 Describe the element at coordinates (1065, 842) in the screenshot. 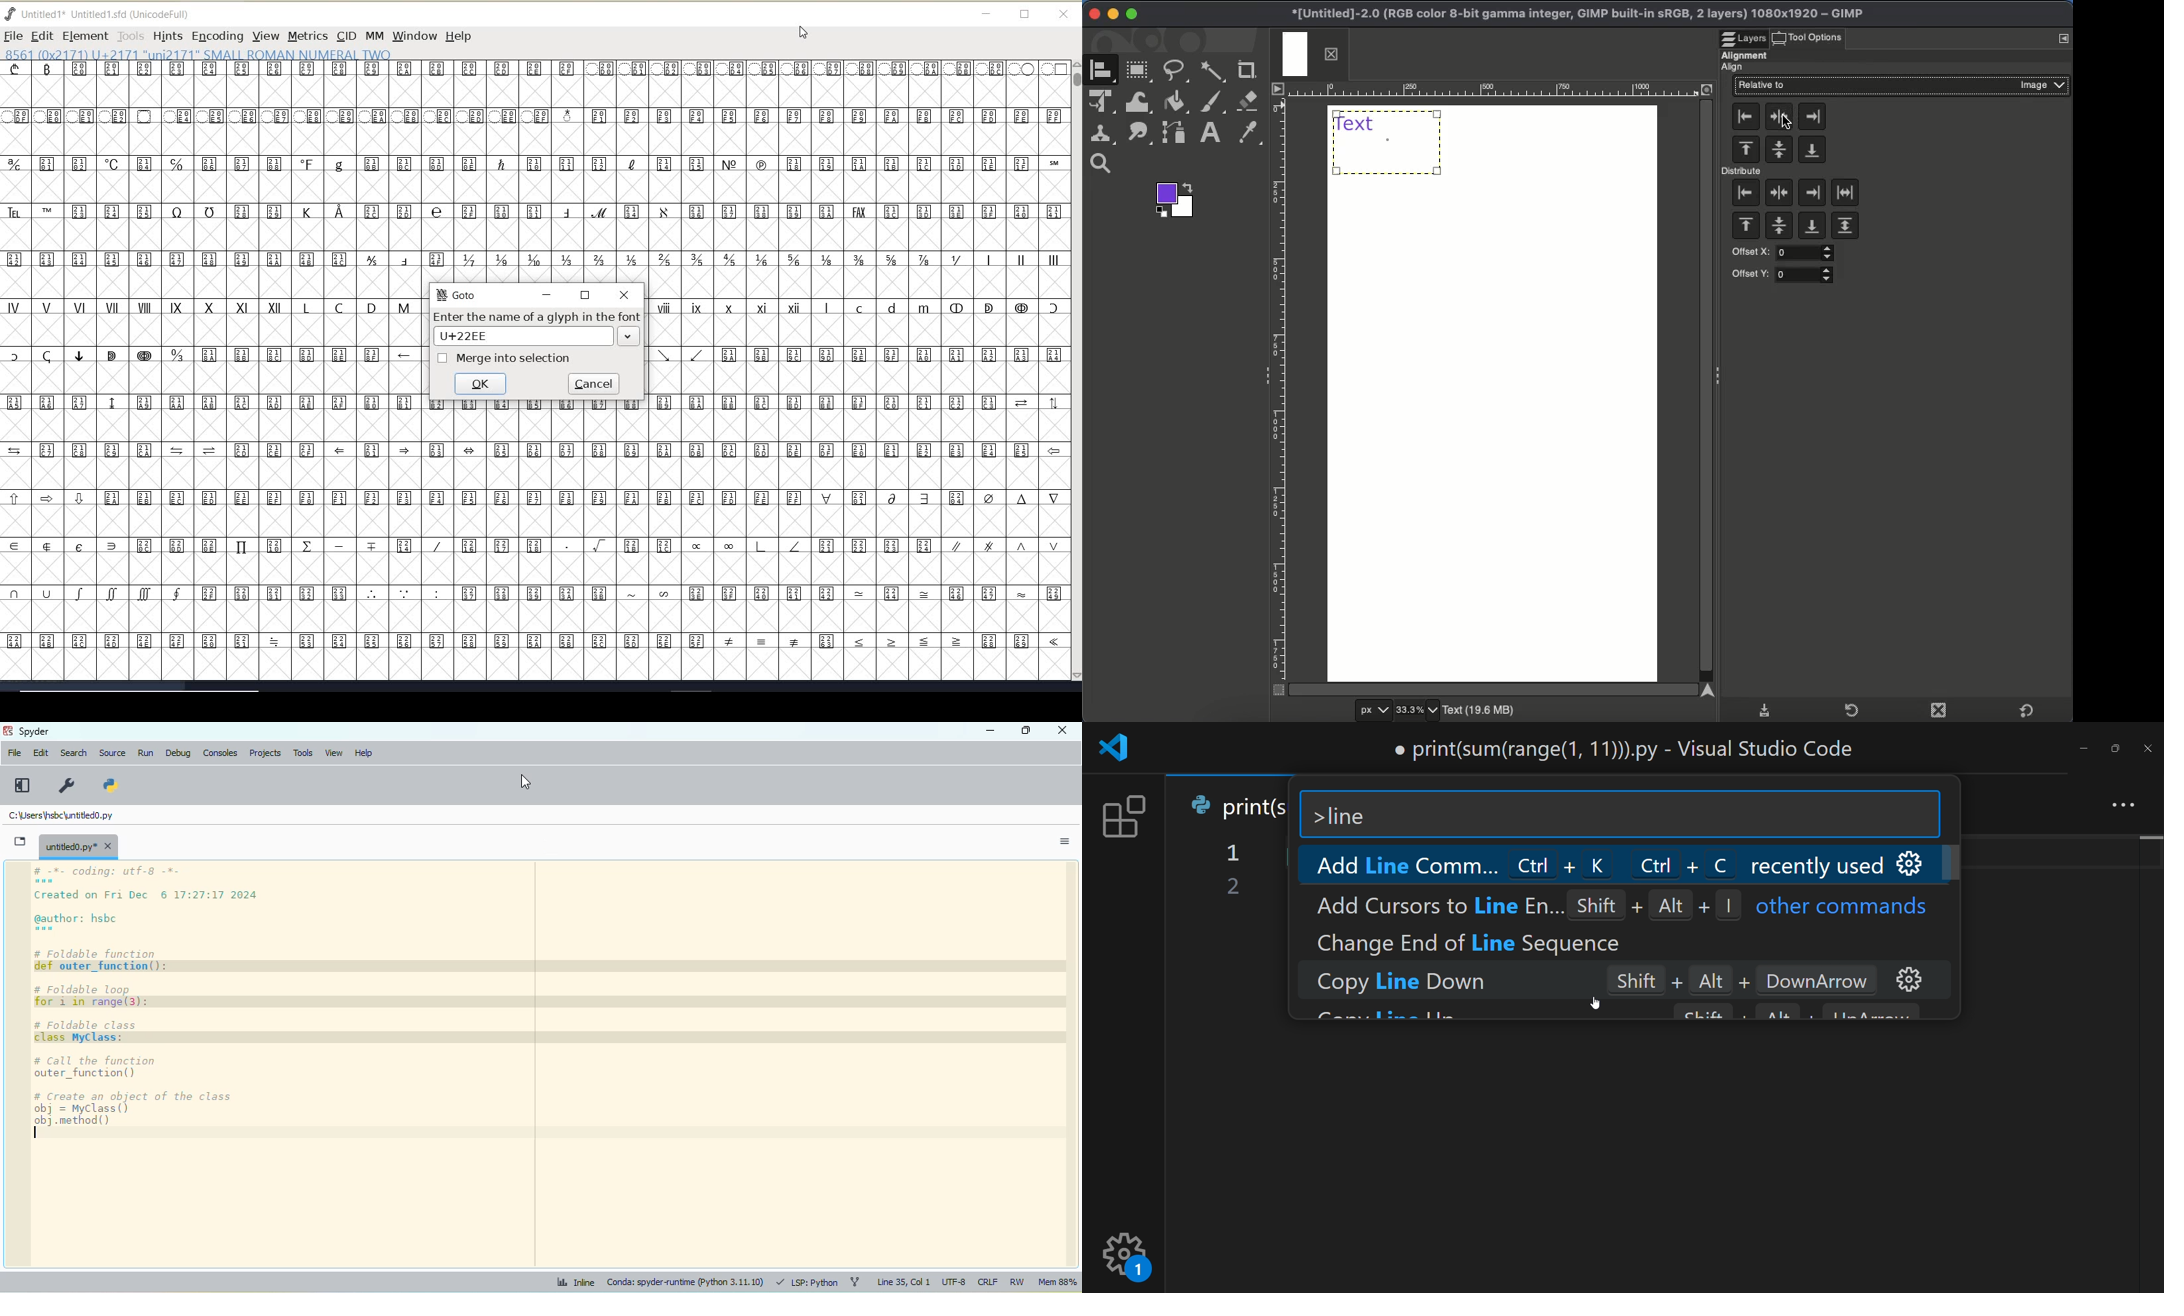

I see `options` at that location.